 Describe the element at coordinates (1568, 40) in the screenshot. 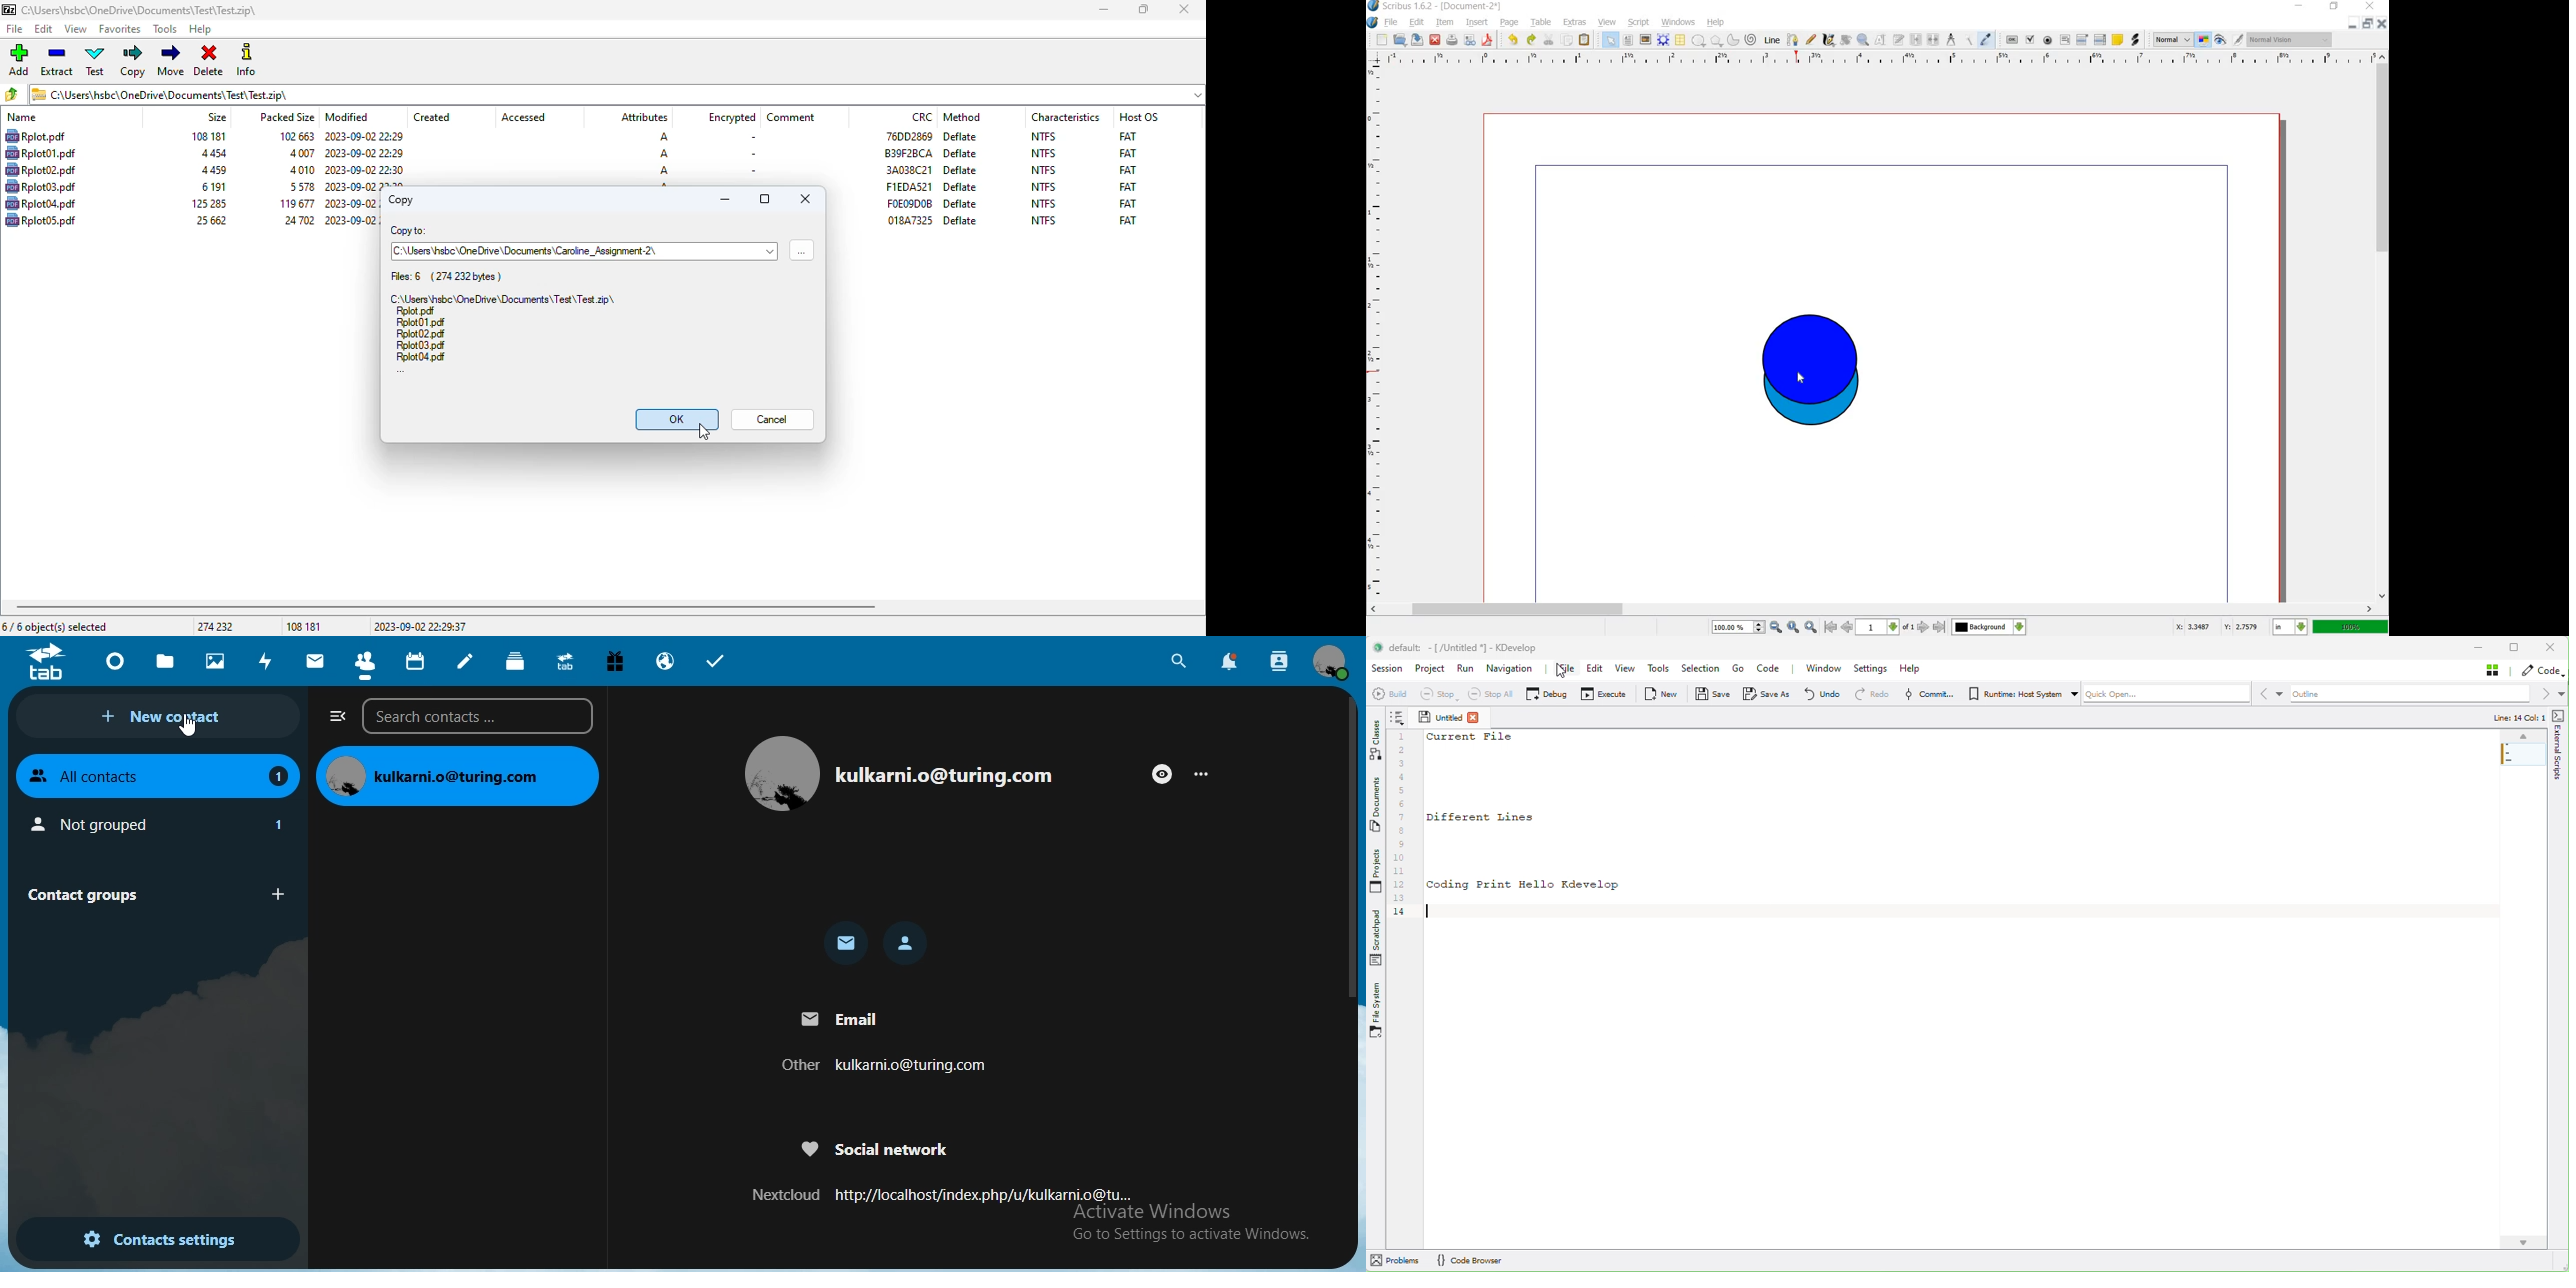

I see `copy` at that location.